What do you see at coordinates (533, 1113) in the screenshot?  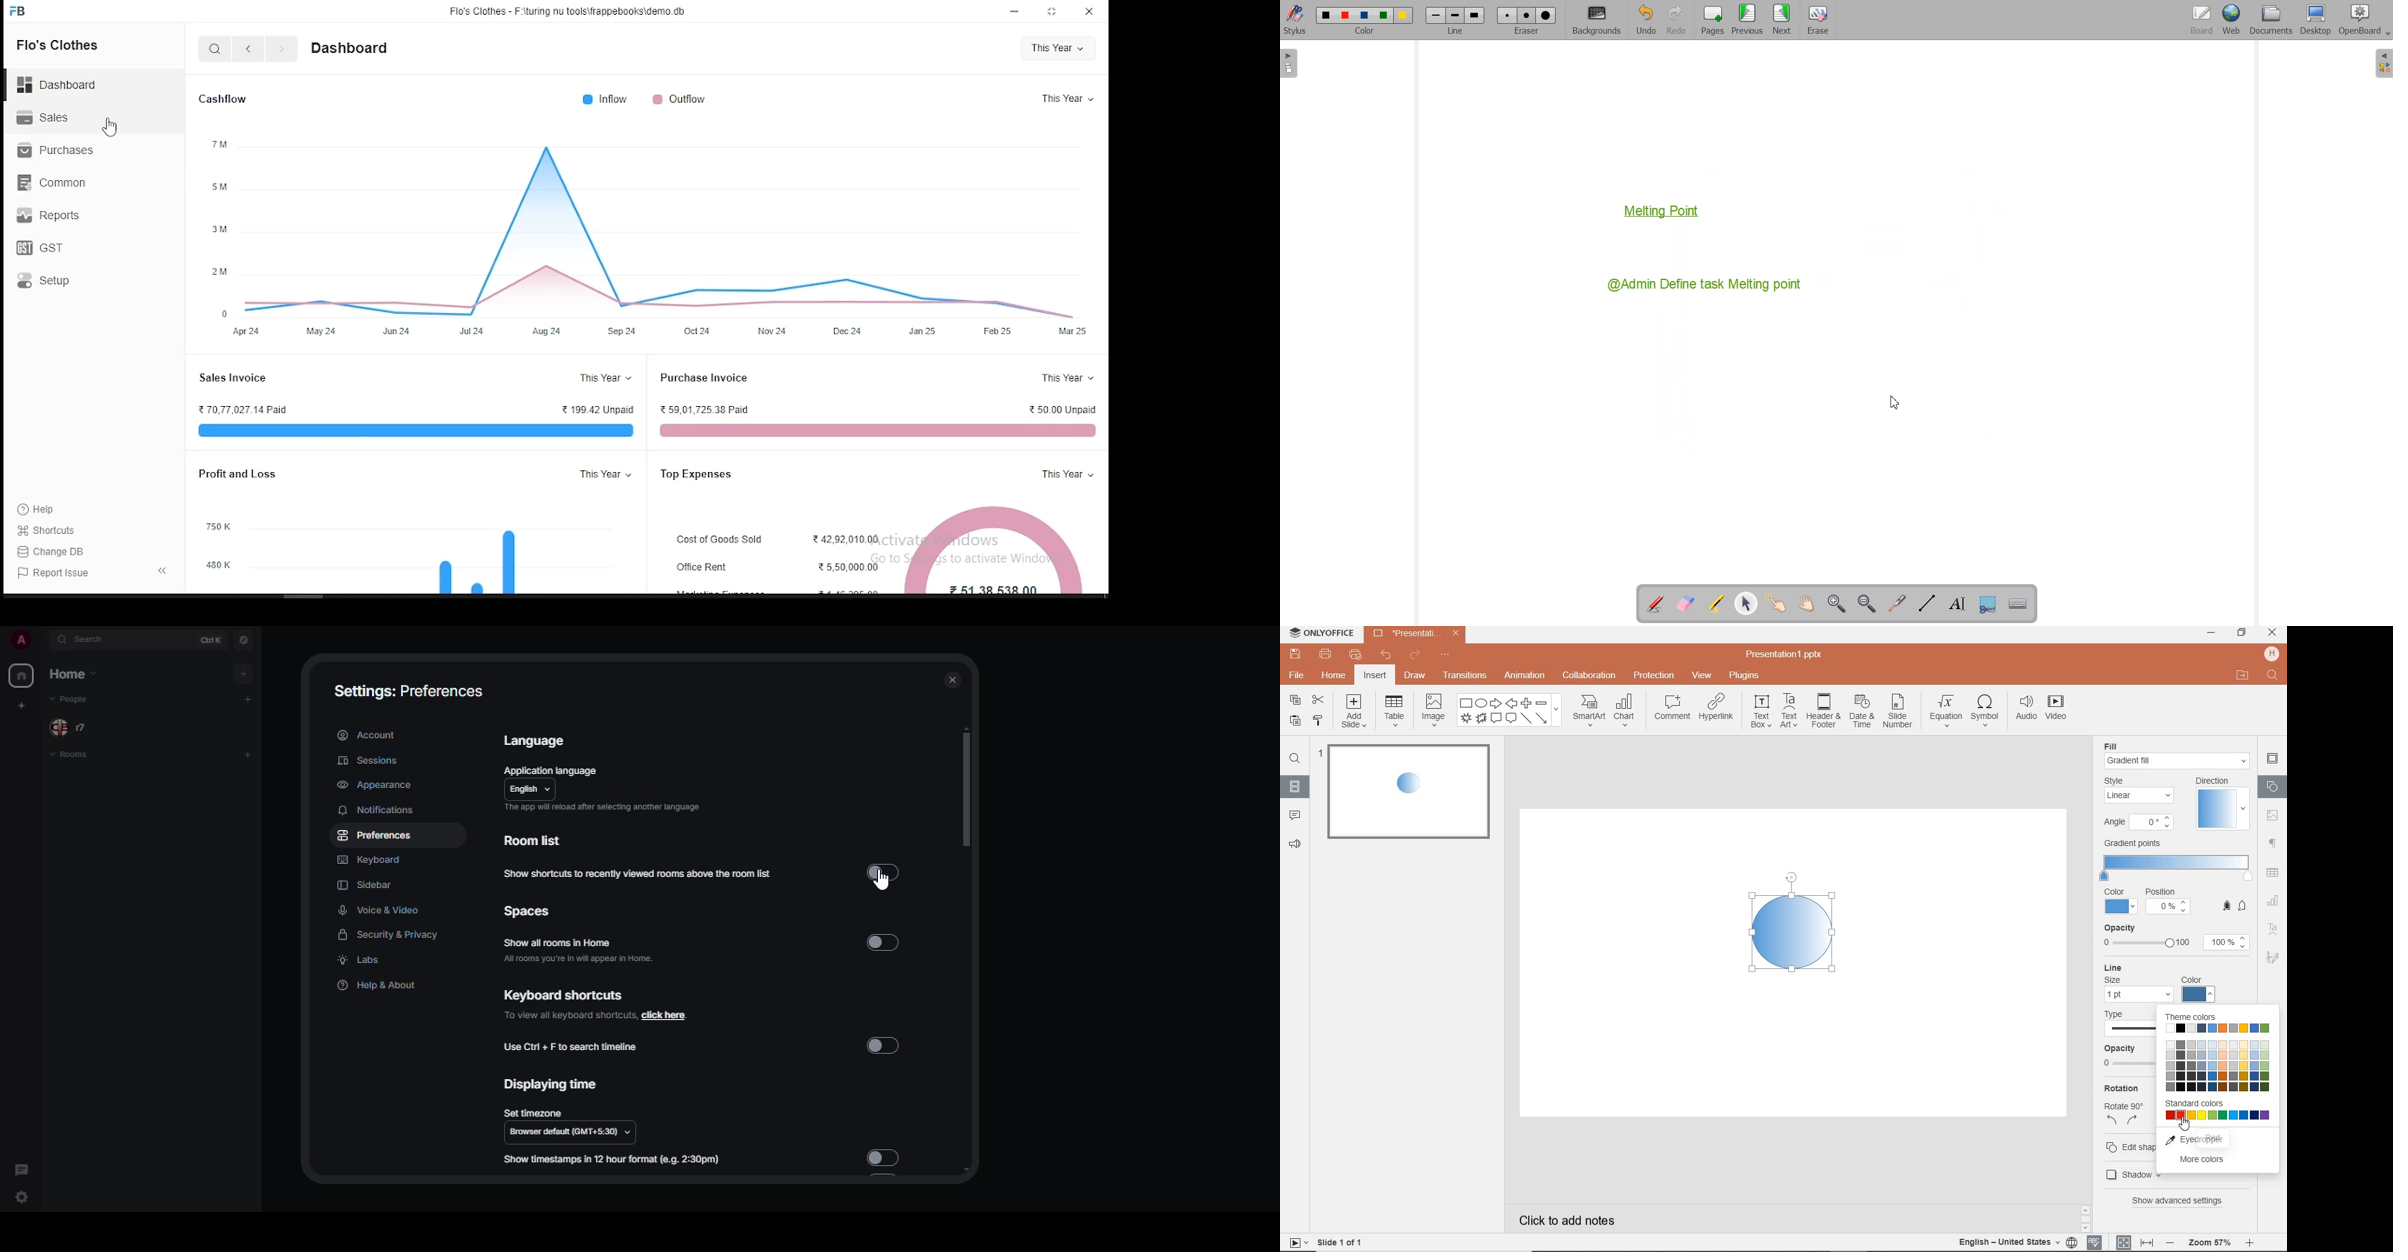 I see `set timezone` at bounding box center [533, 1113].